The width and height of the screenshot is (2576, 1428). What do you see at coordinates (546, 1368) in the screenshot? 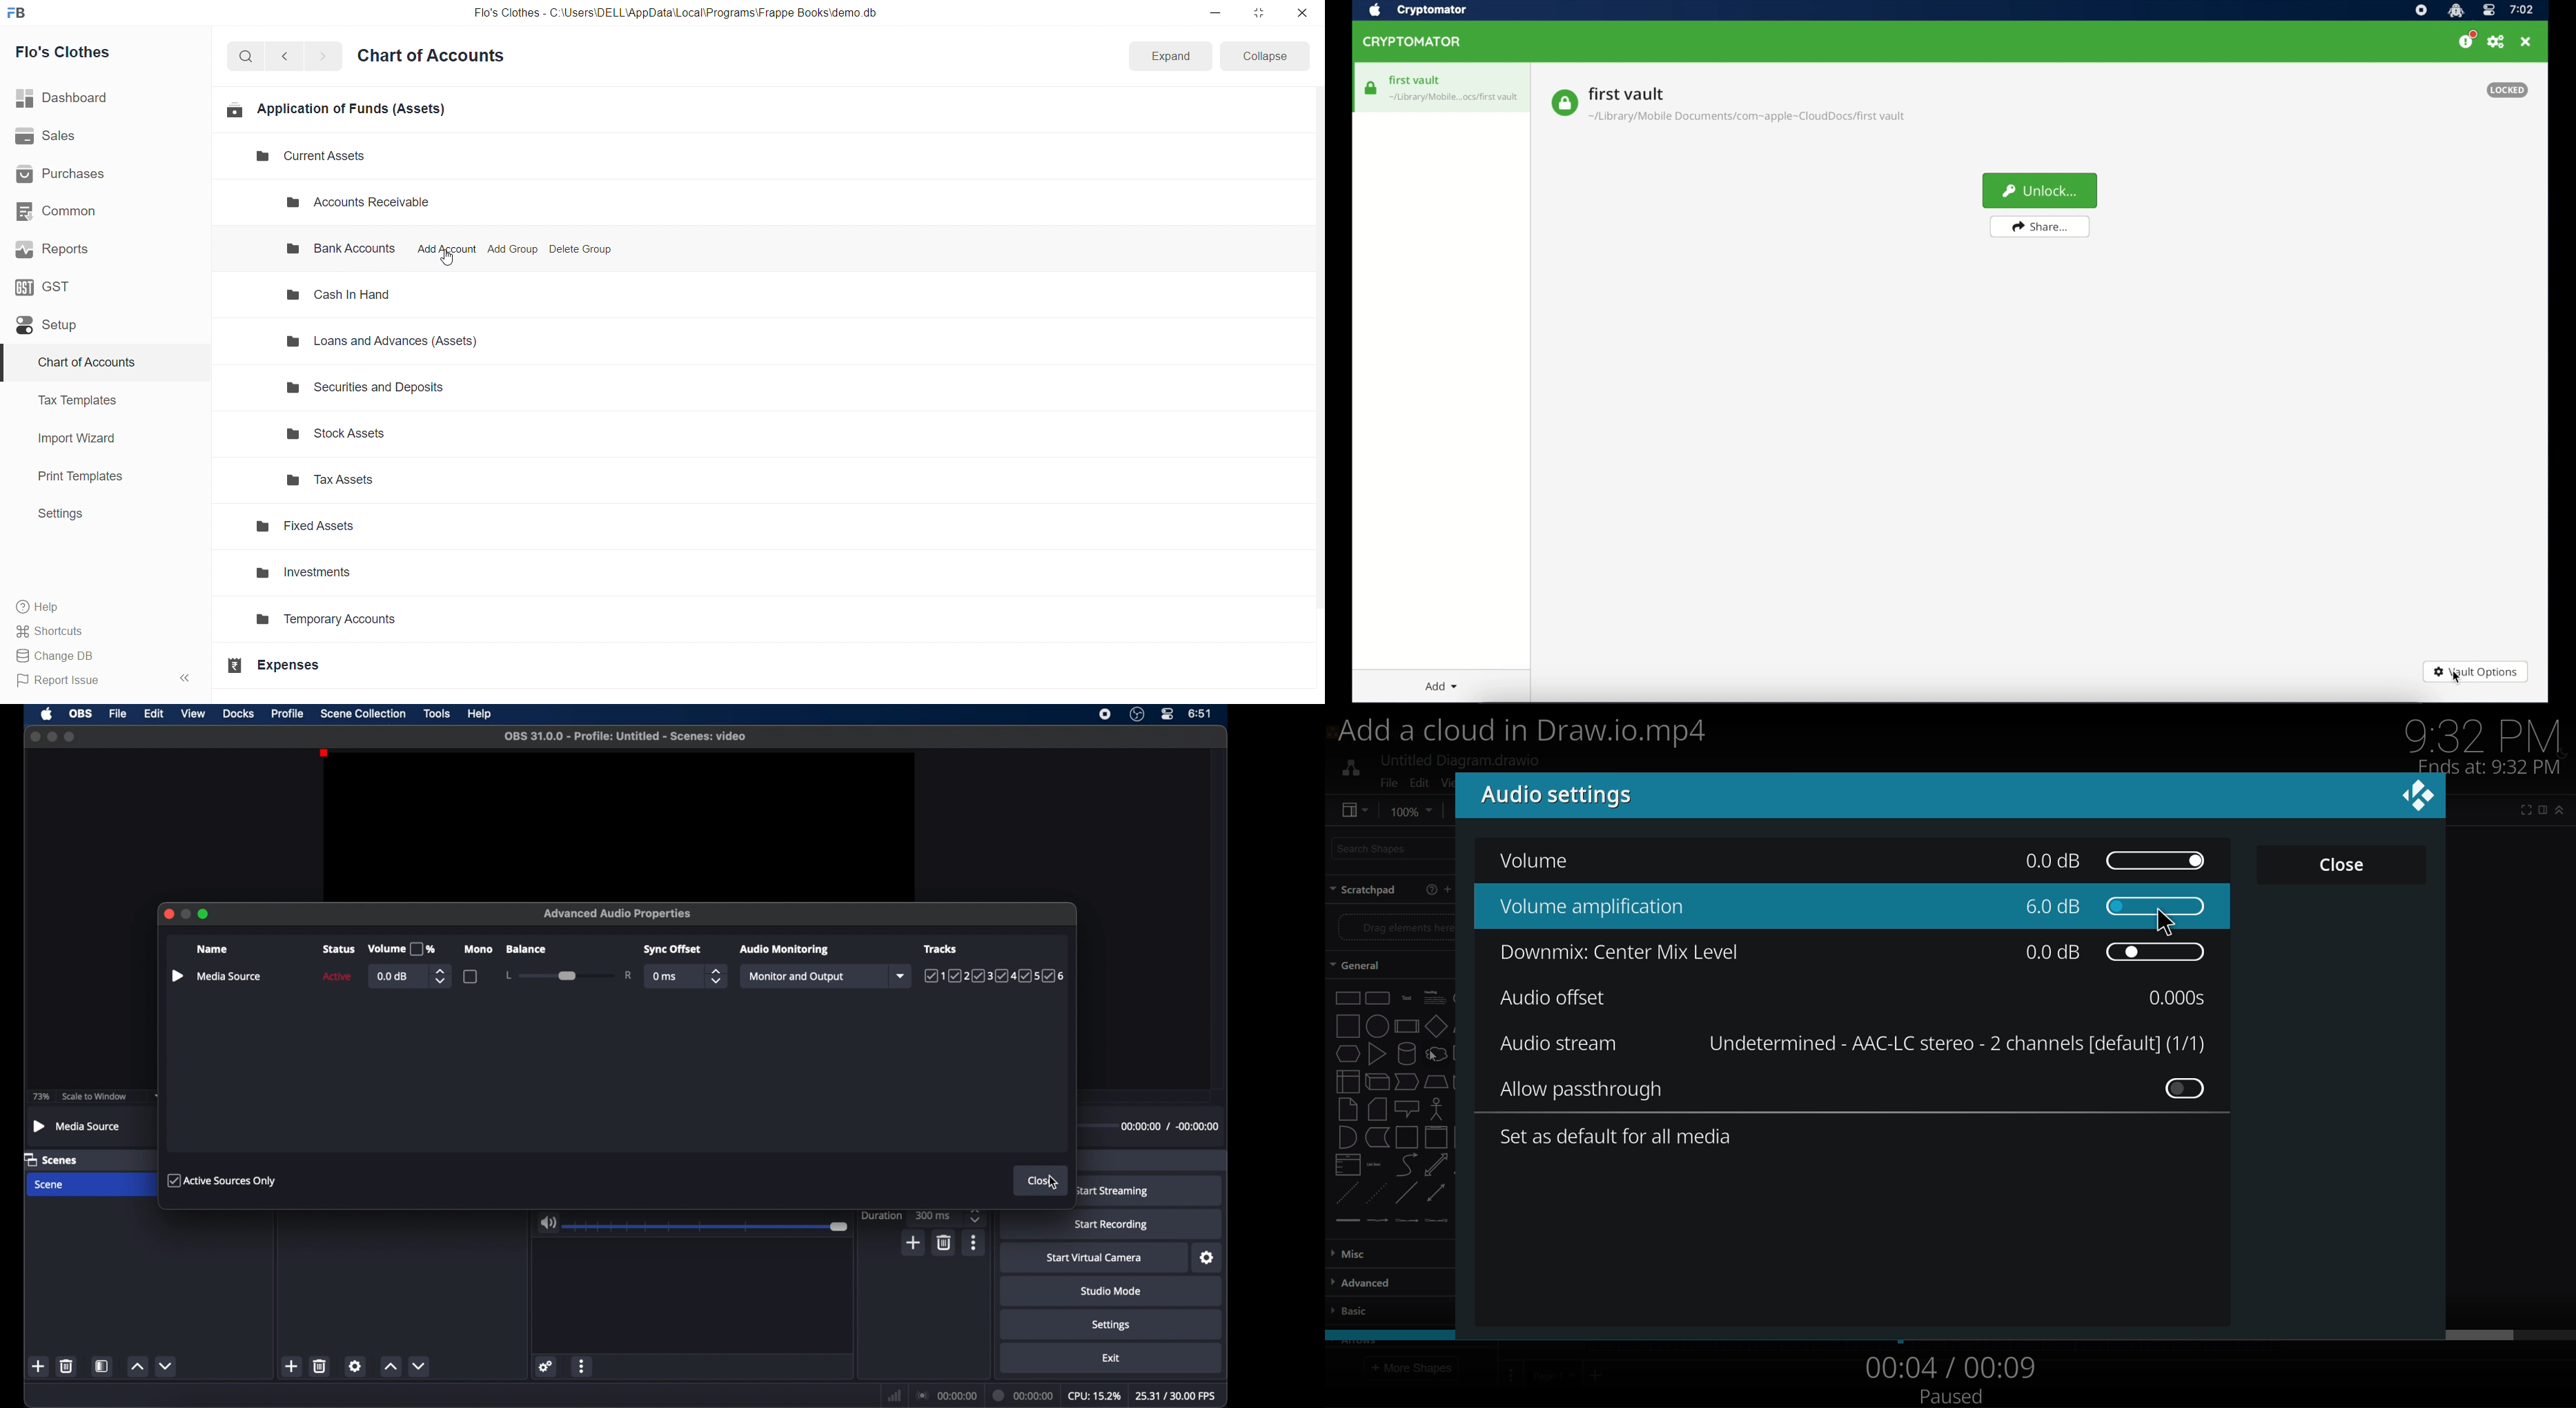
I see `settings` at bounding box center [546, 1368].